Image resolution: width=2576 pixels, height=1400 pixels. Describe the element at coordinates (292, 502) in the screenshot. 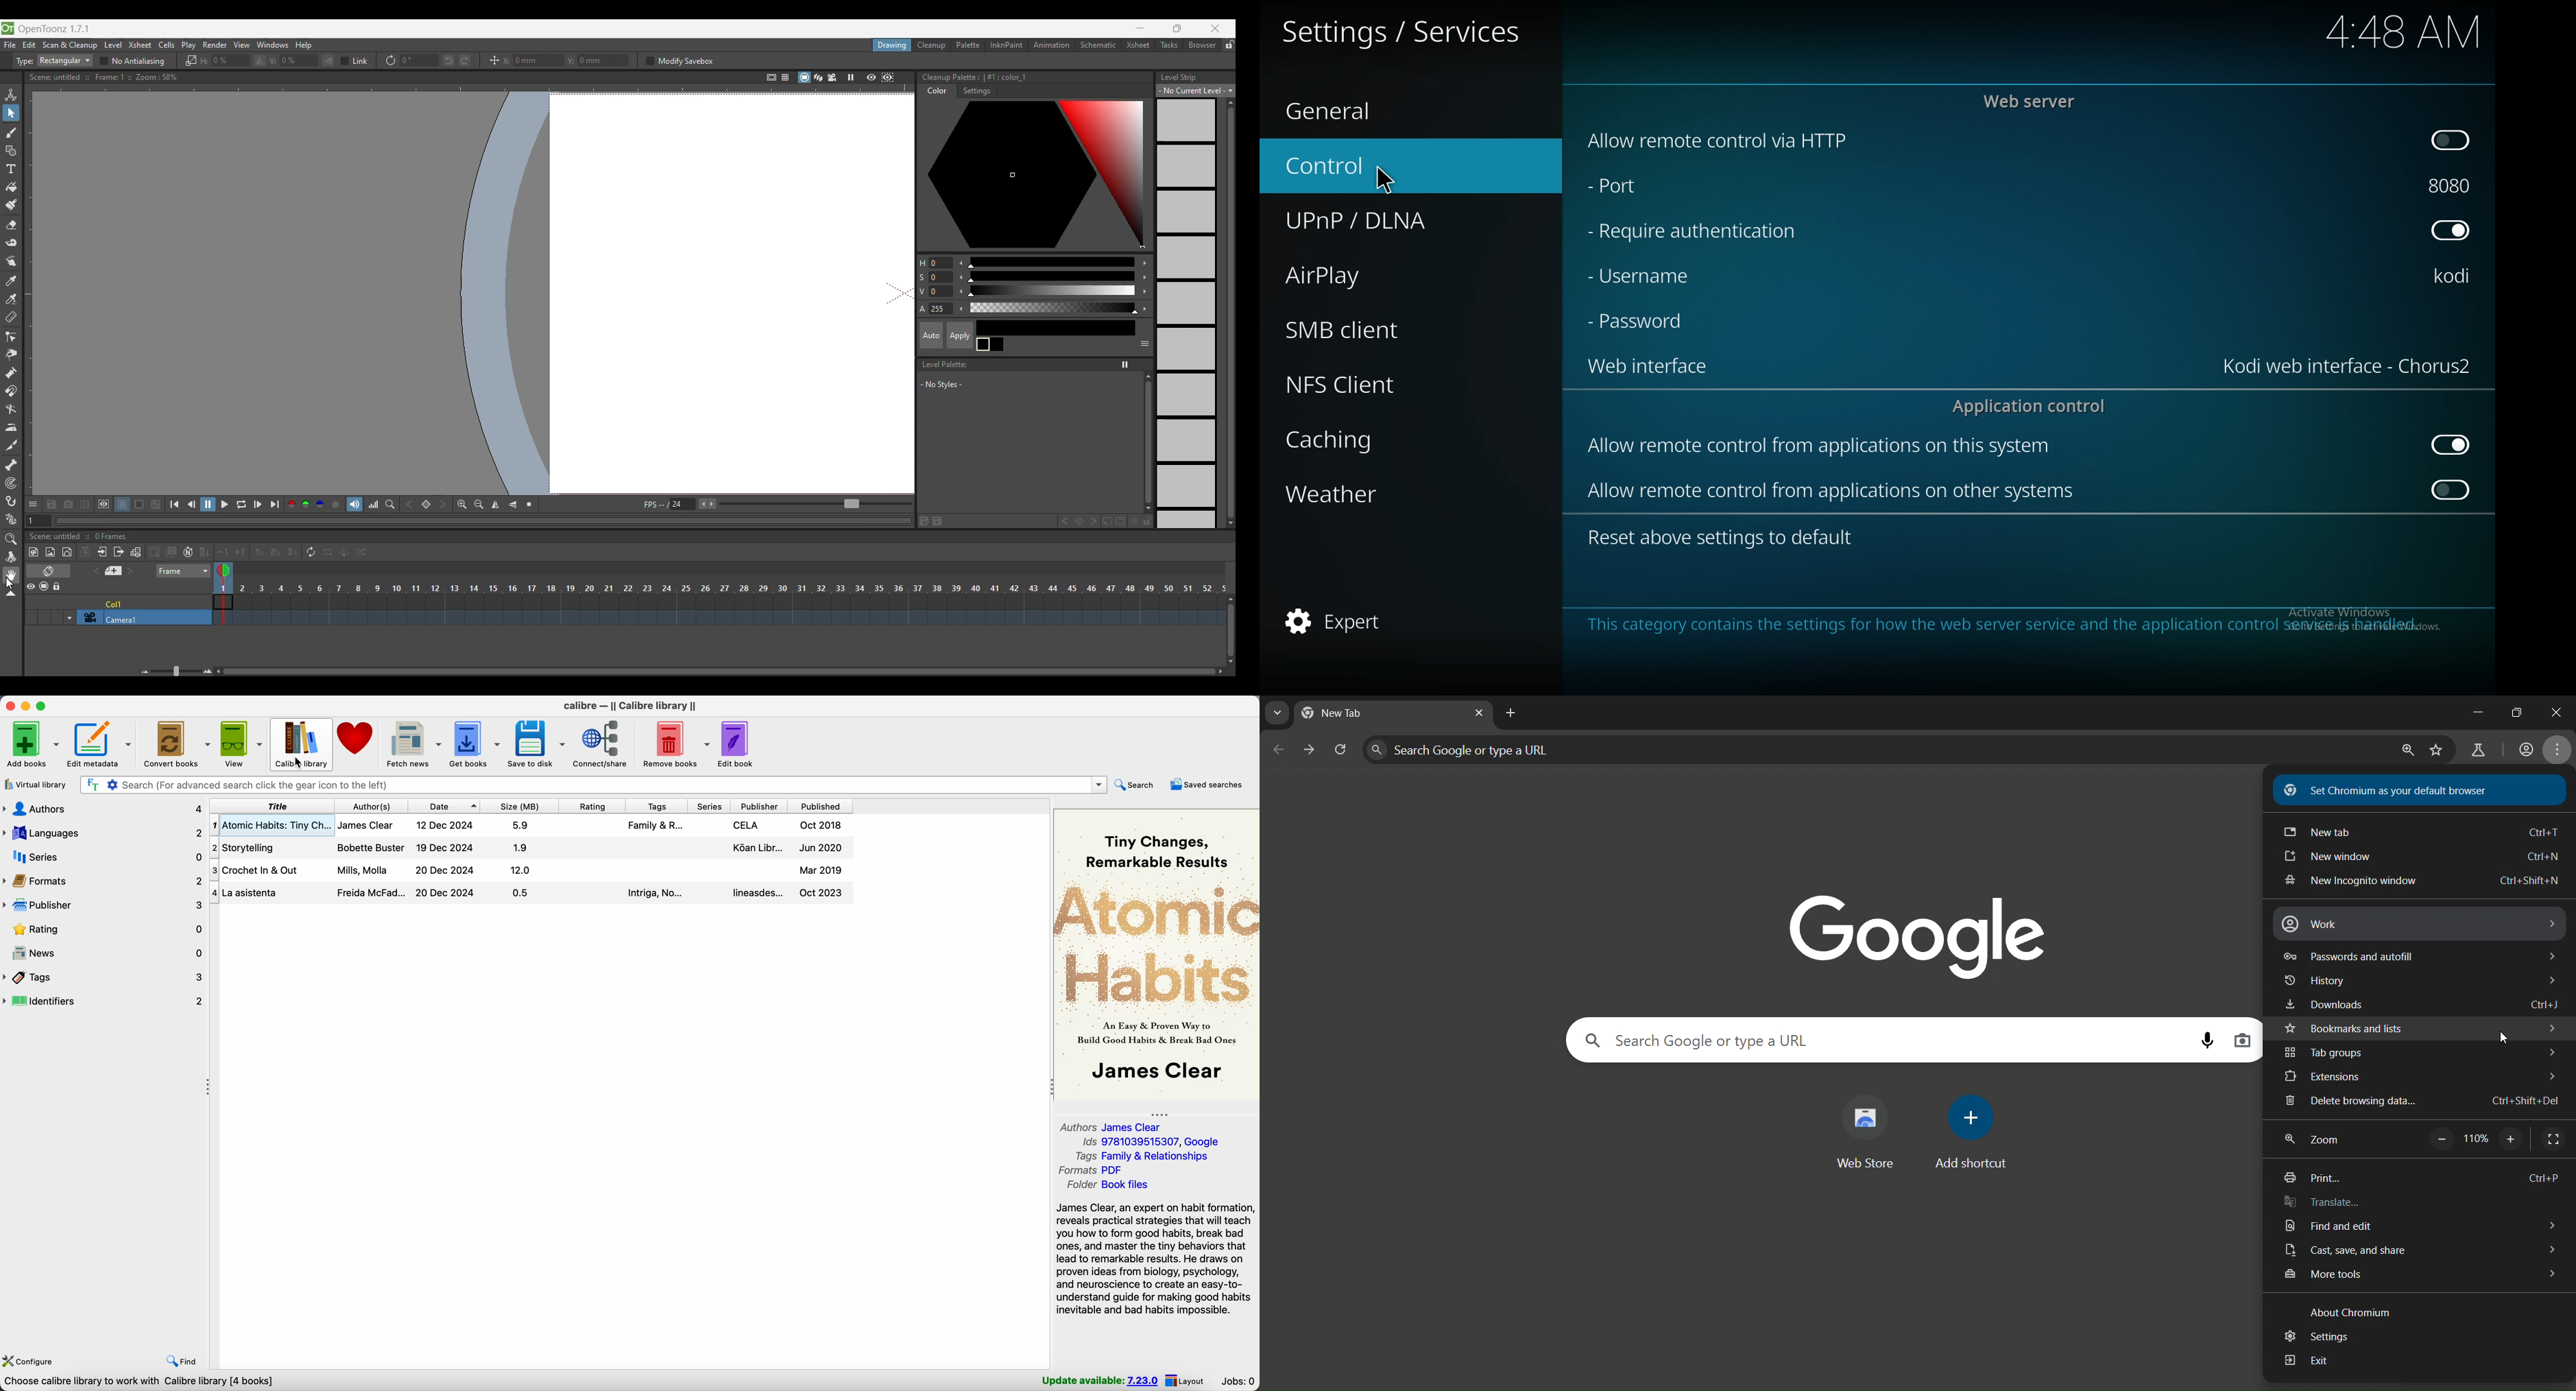

I see `Red channel` at that location.